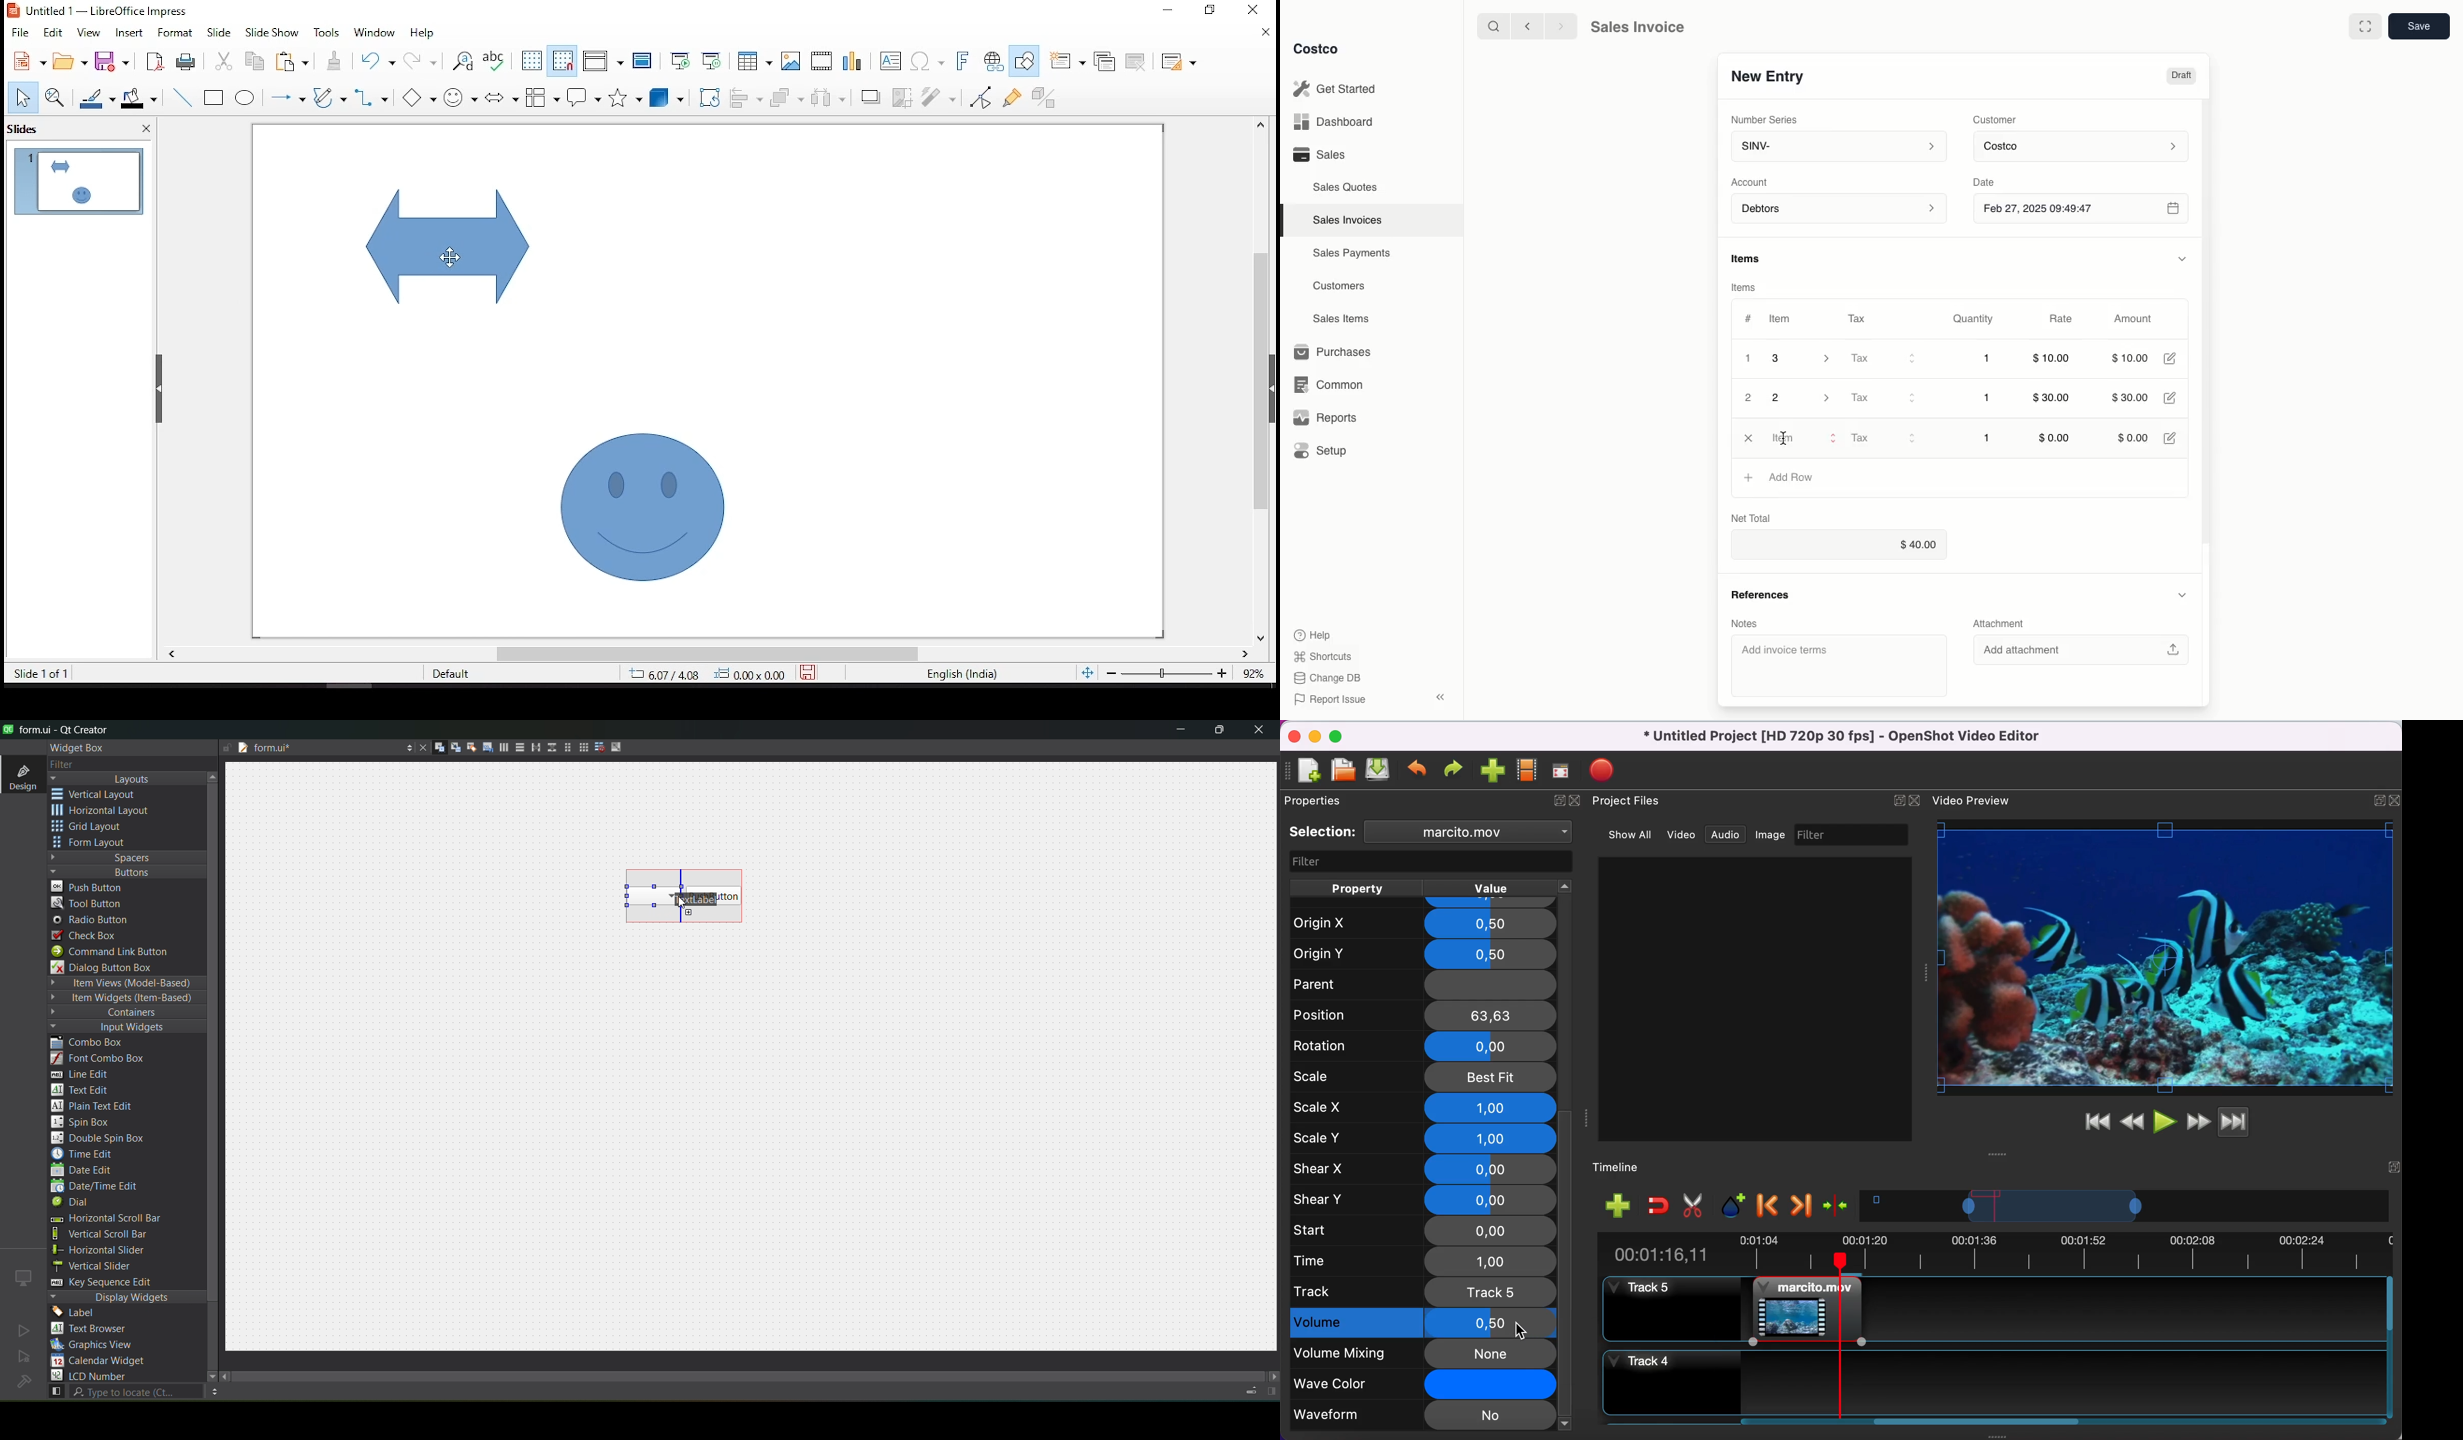 Image resolution: width=2464 pixels, height=1456 pixels. Describe the element at coordinates (111, 1283) in the screenshot. I see `key sequence edit` at that location.